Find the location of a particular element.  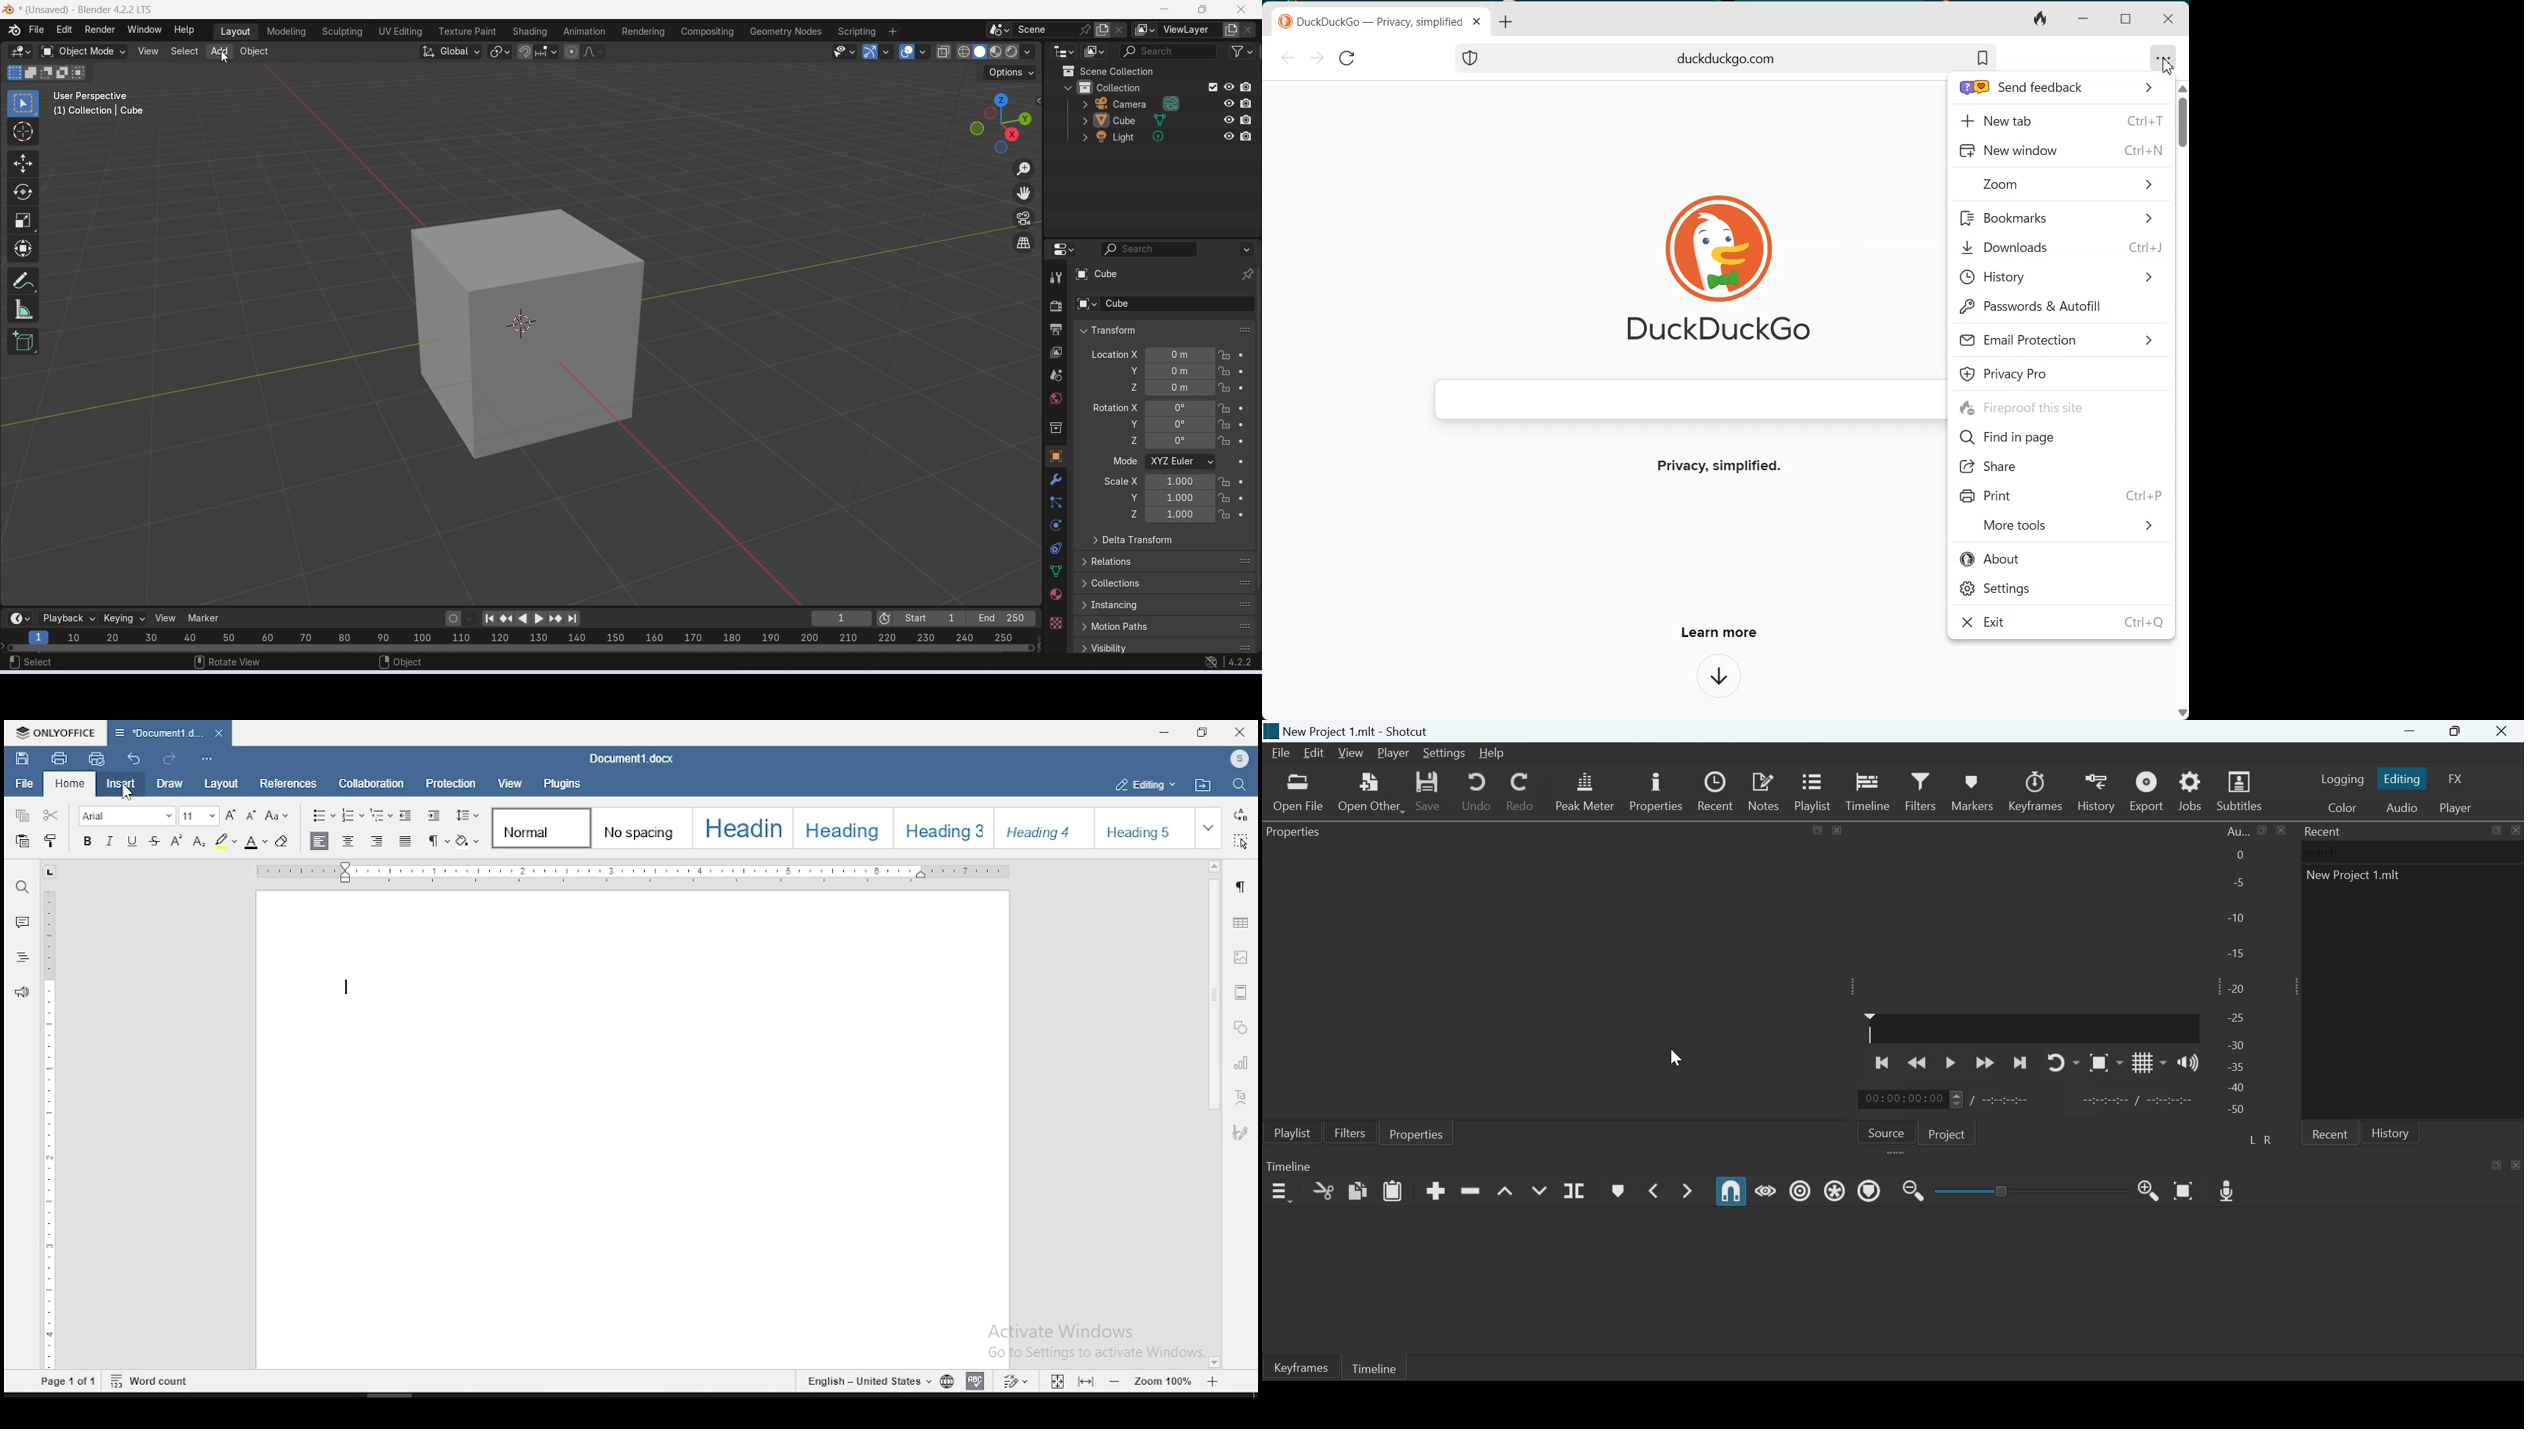

Snapping is located at coordinates (546, 49).